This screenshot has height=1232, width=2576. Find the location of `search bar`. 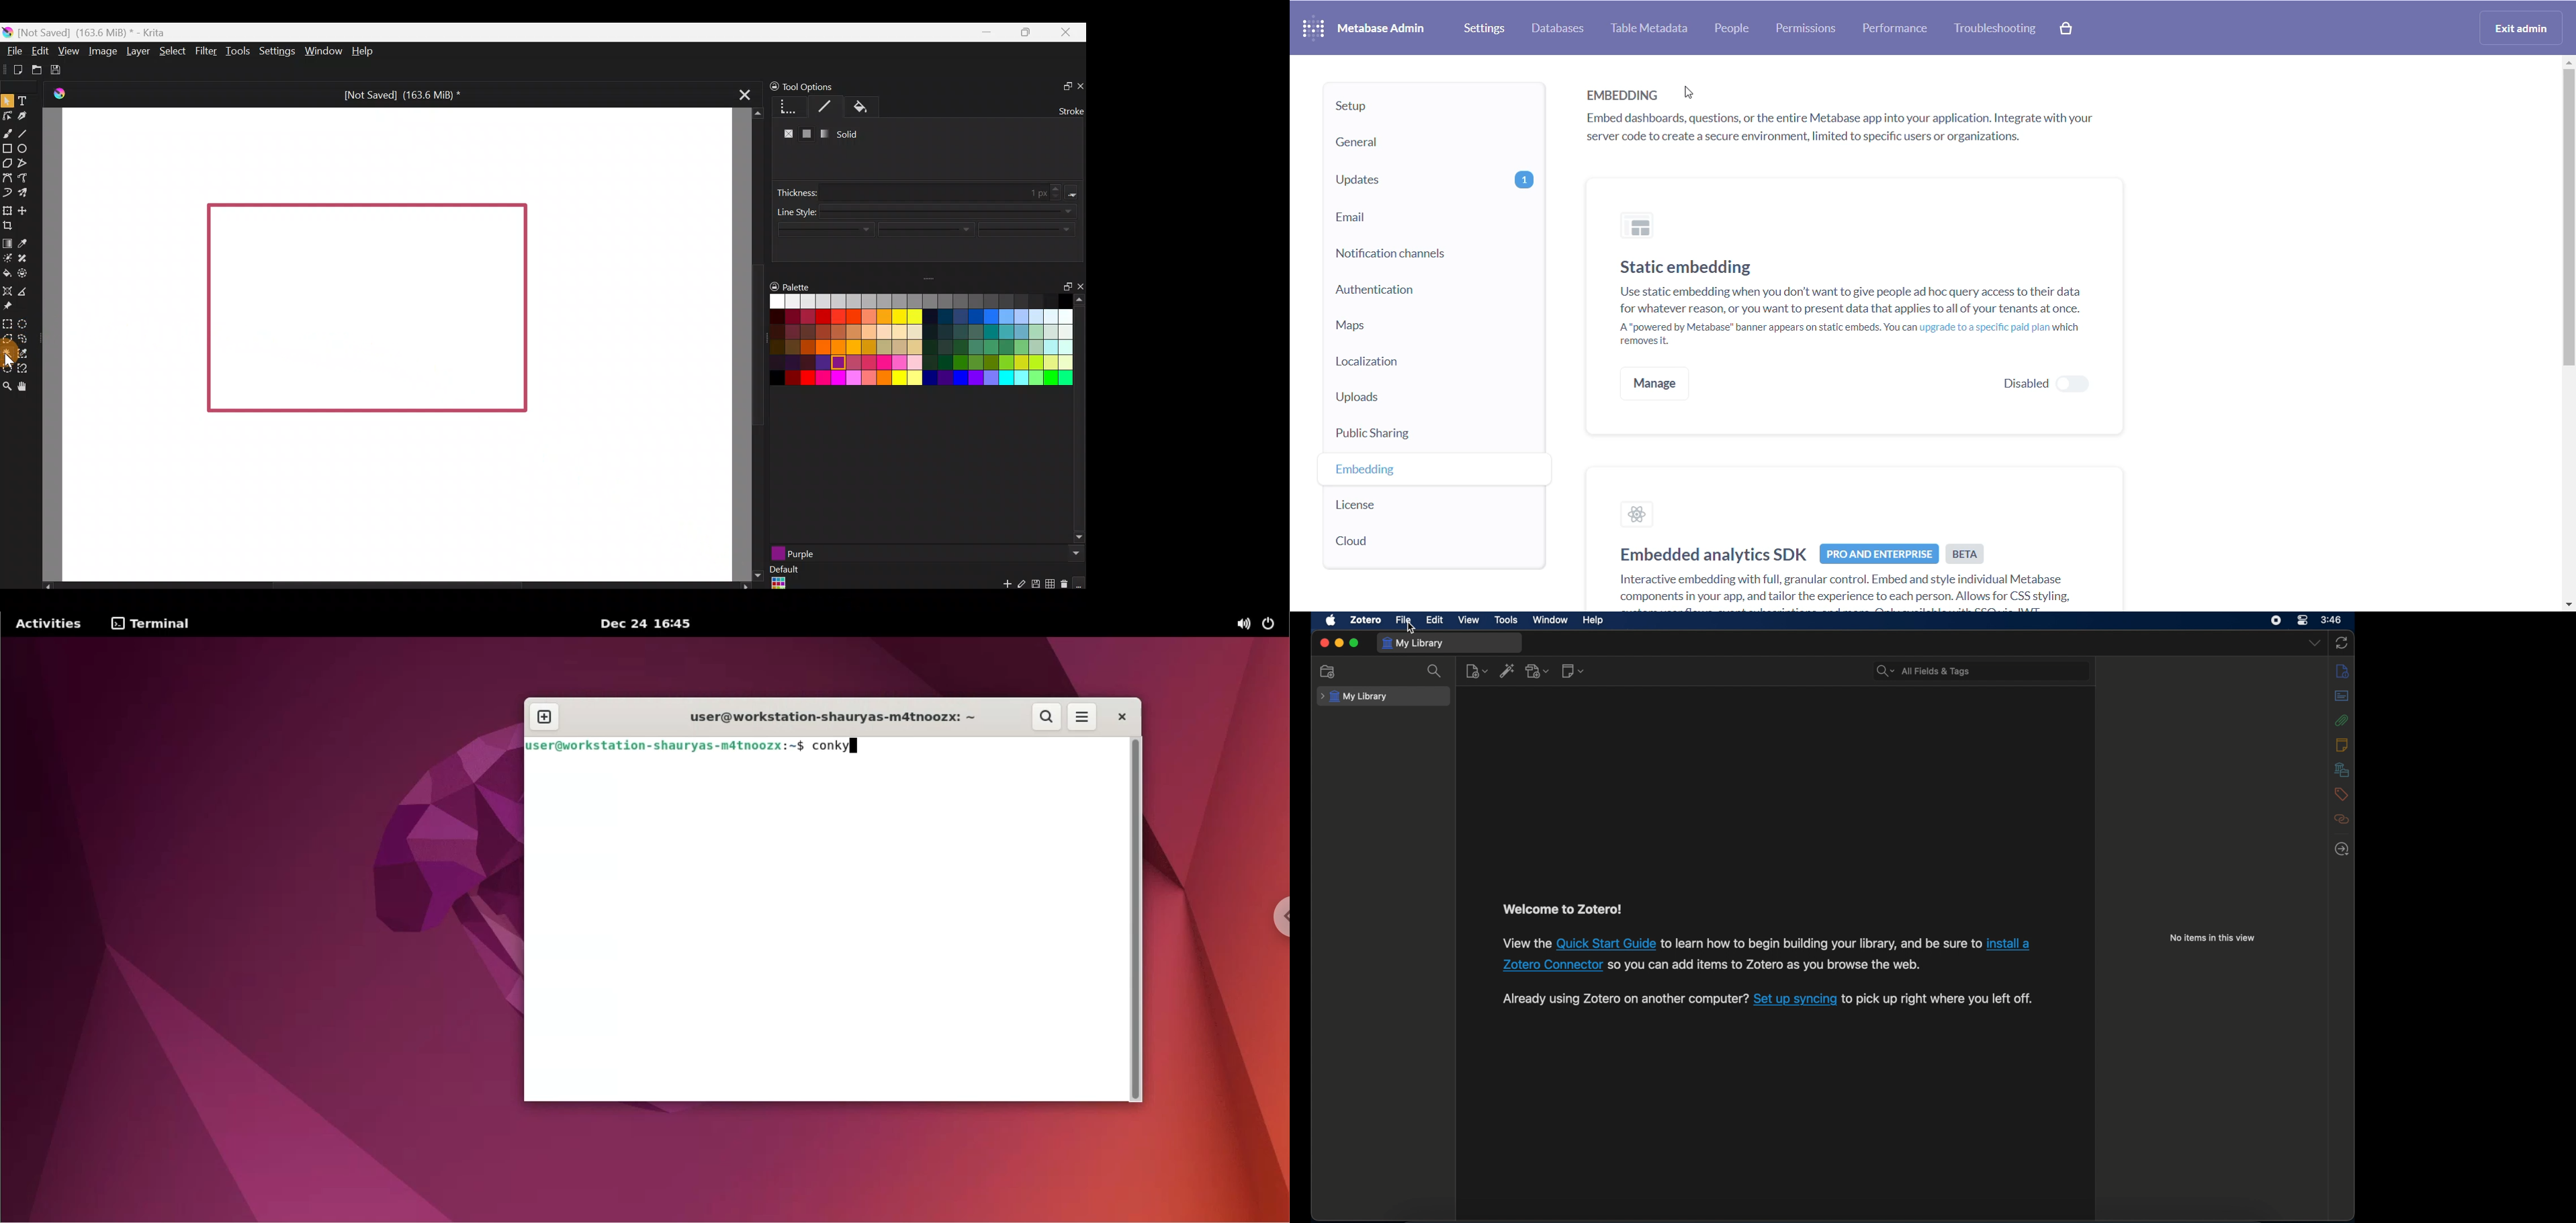

search bar is located at coordinates (1924, 671).